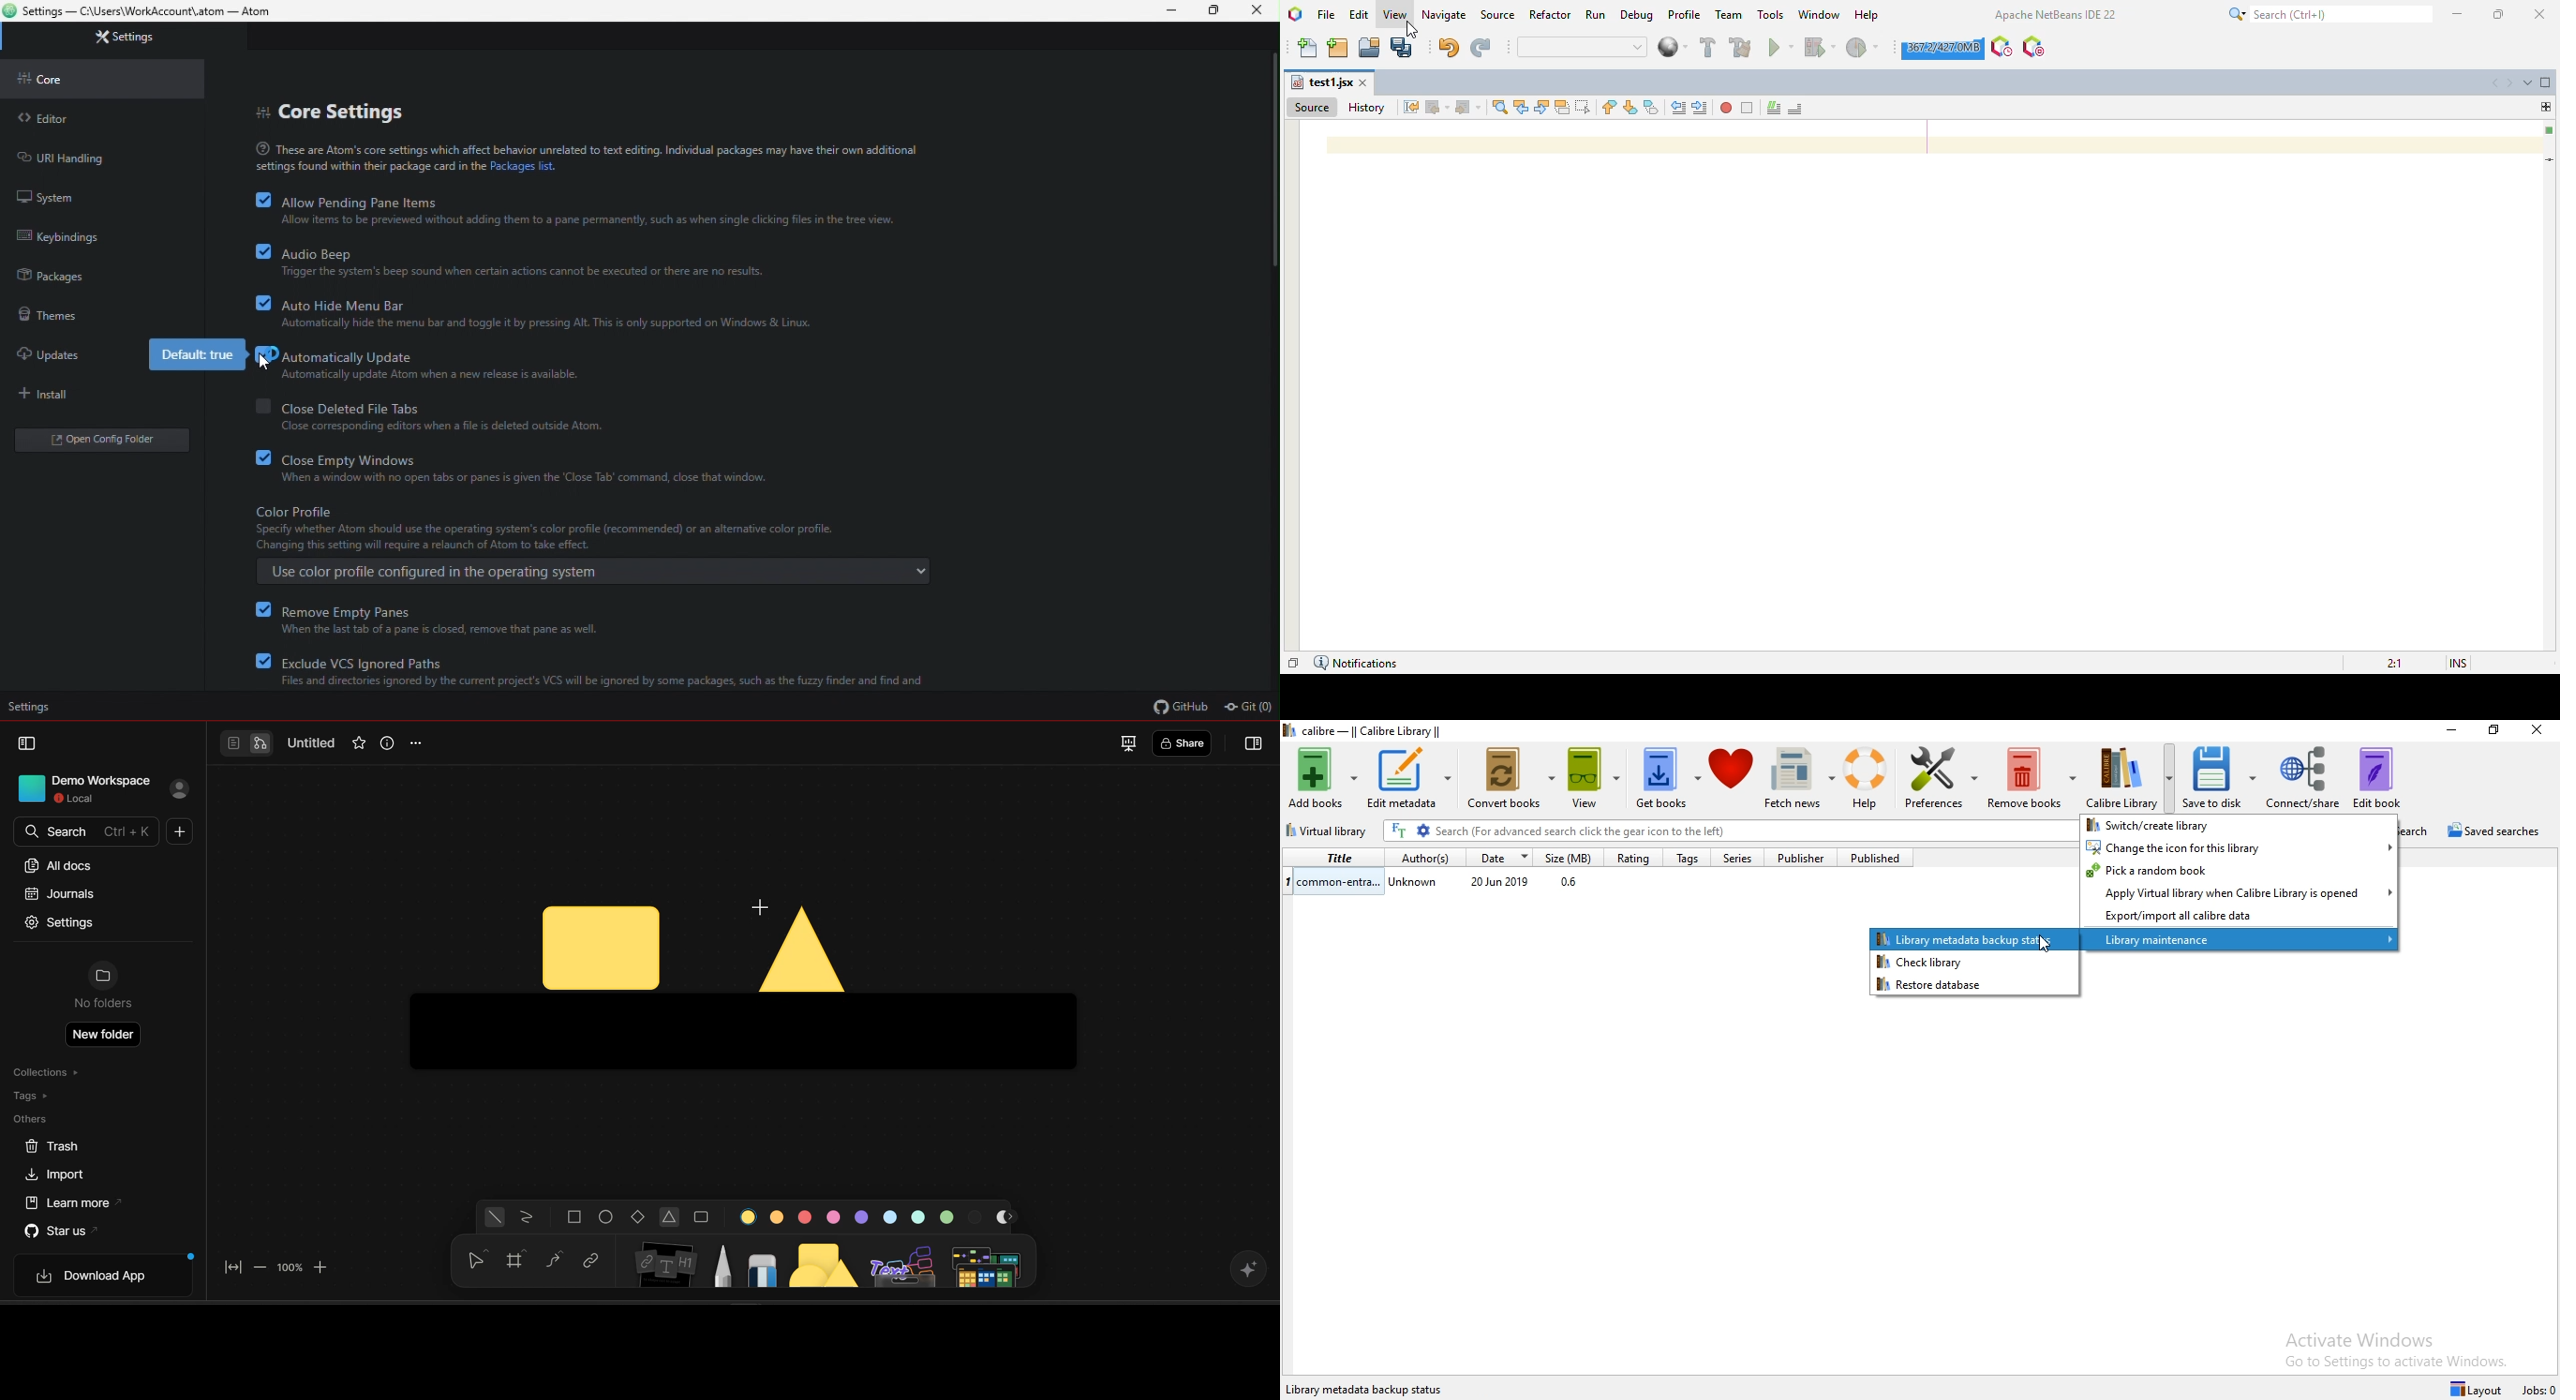  I want to click on library metadata backup status, so click(1975, 938).